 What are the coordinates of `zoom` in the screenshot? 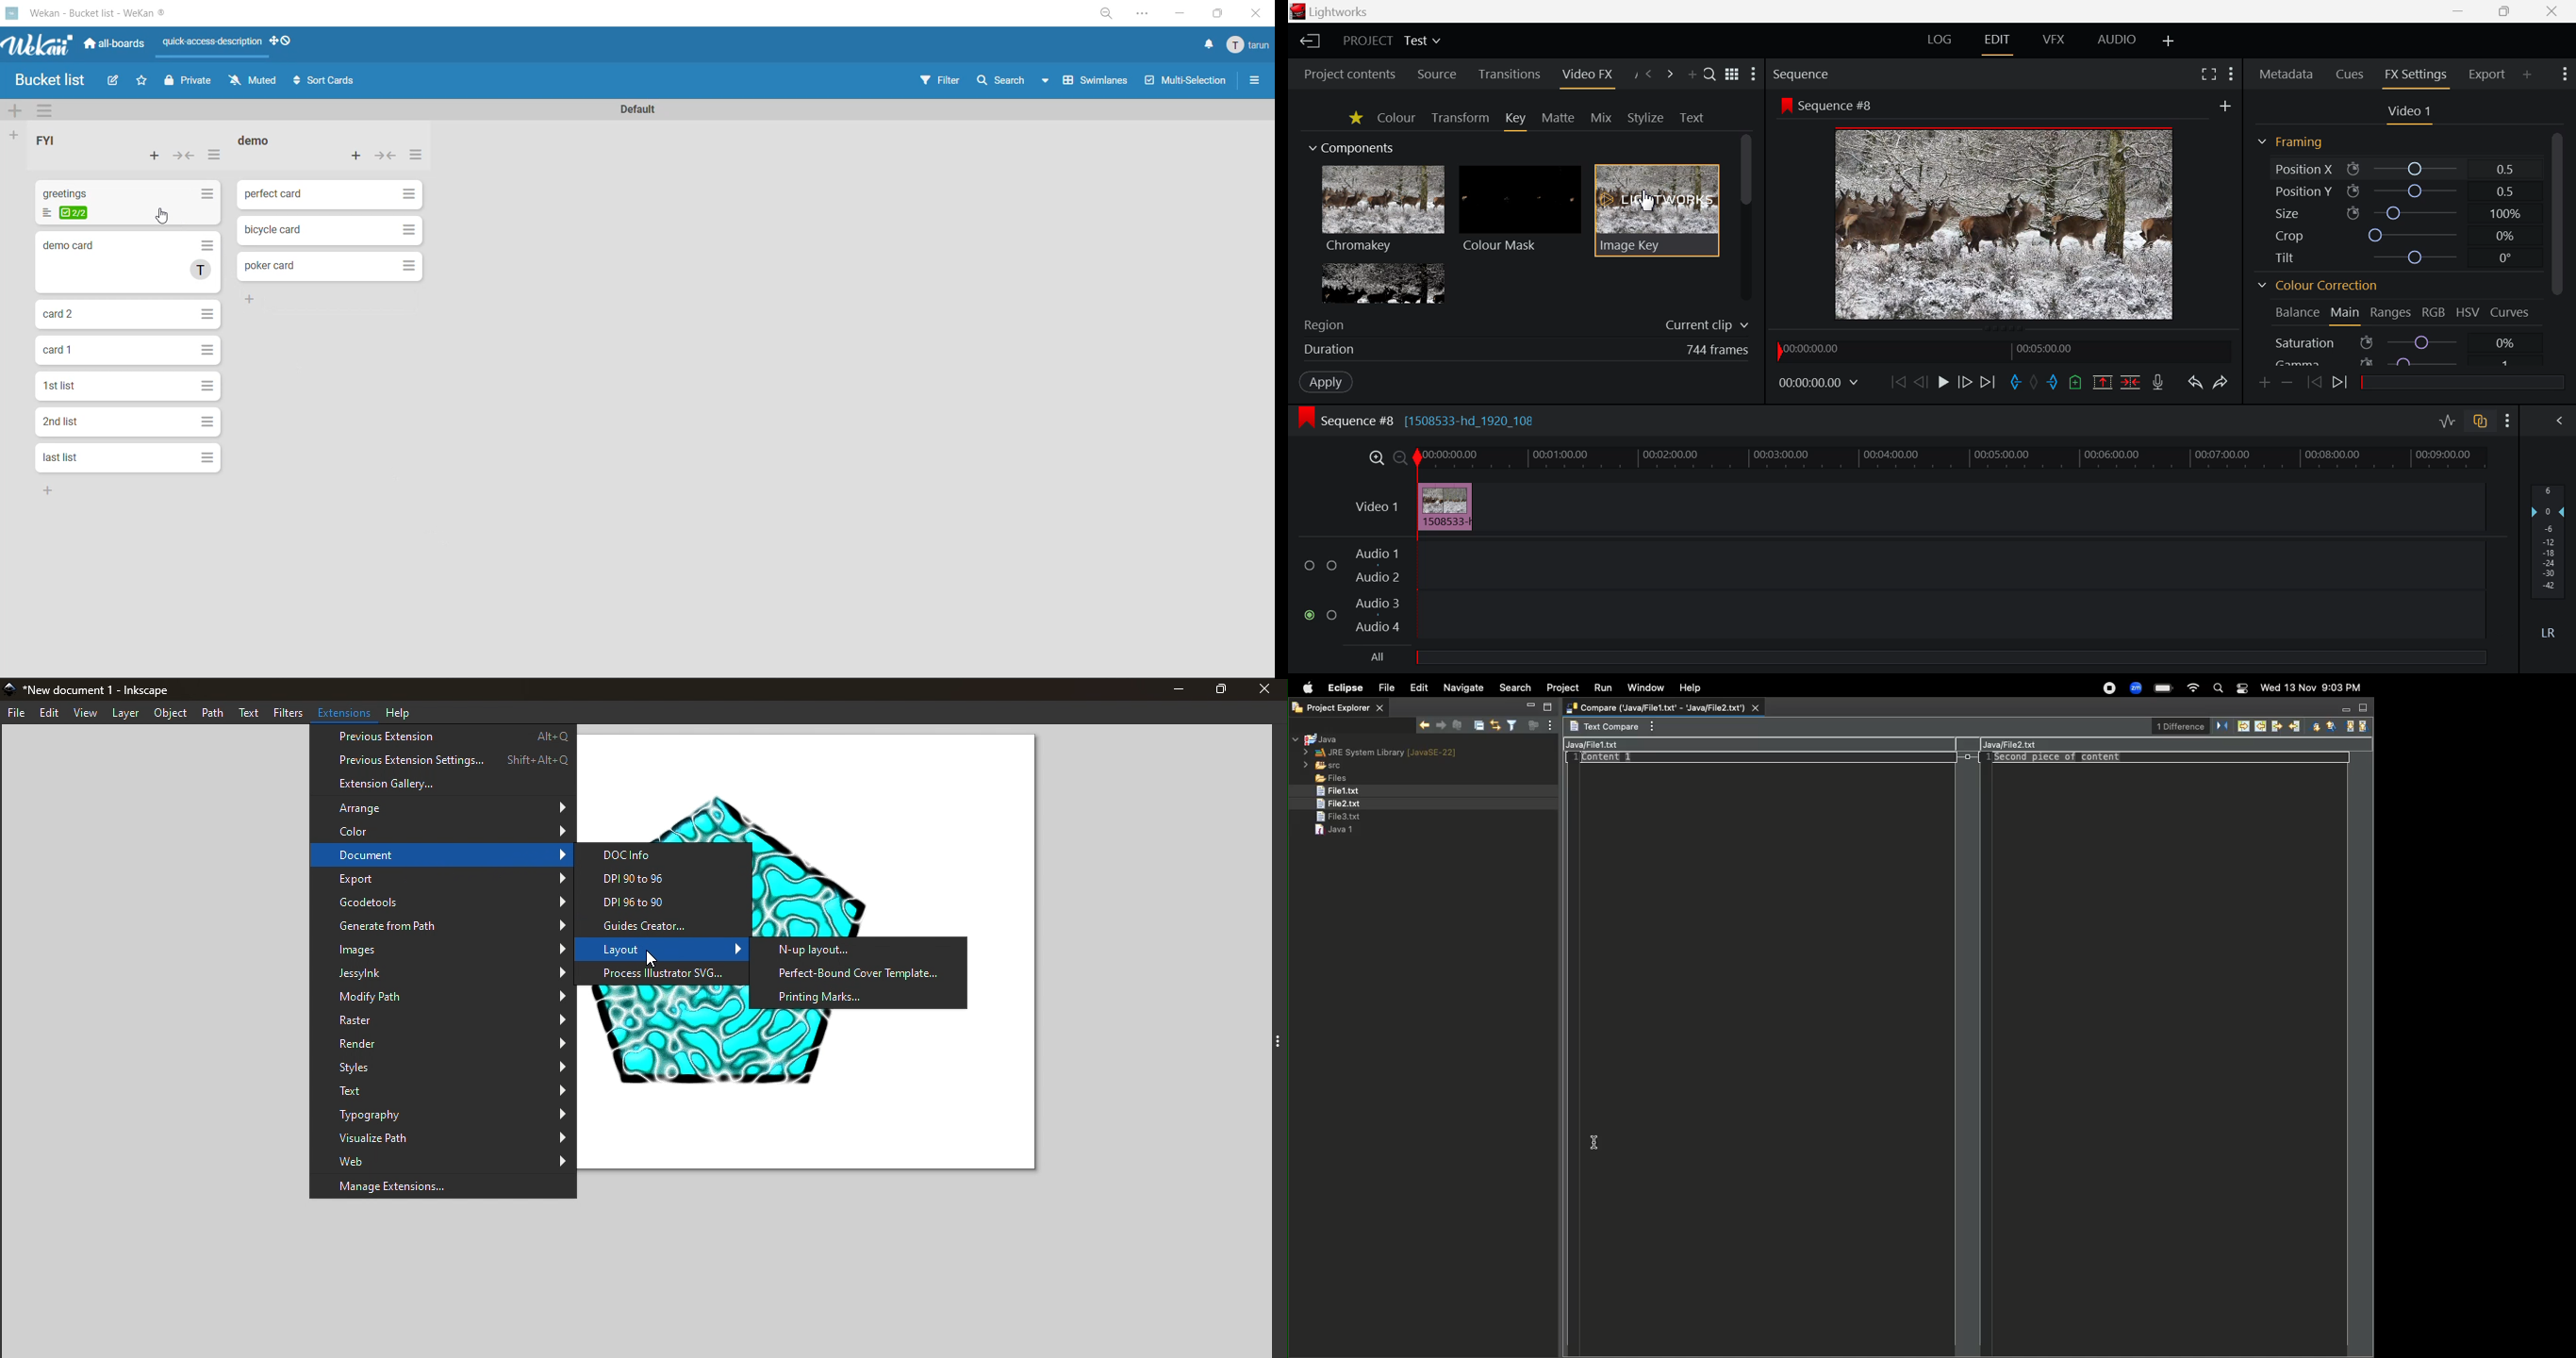 It's located at (1106, 15).